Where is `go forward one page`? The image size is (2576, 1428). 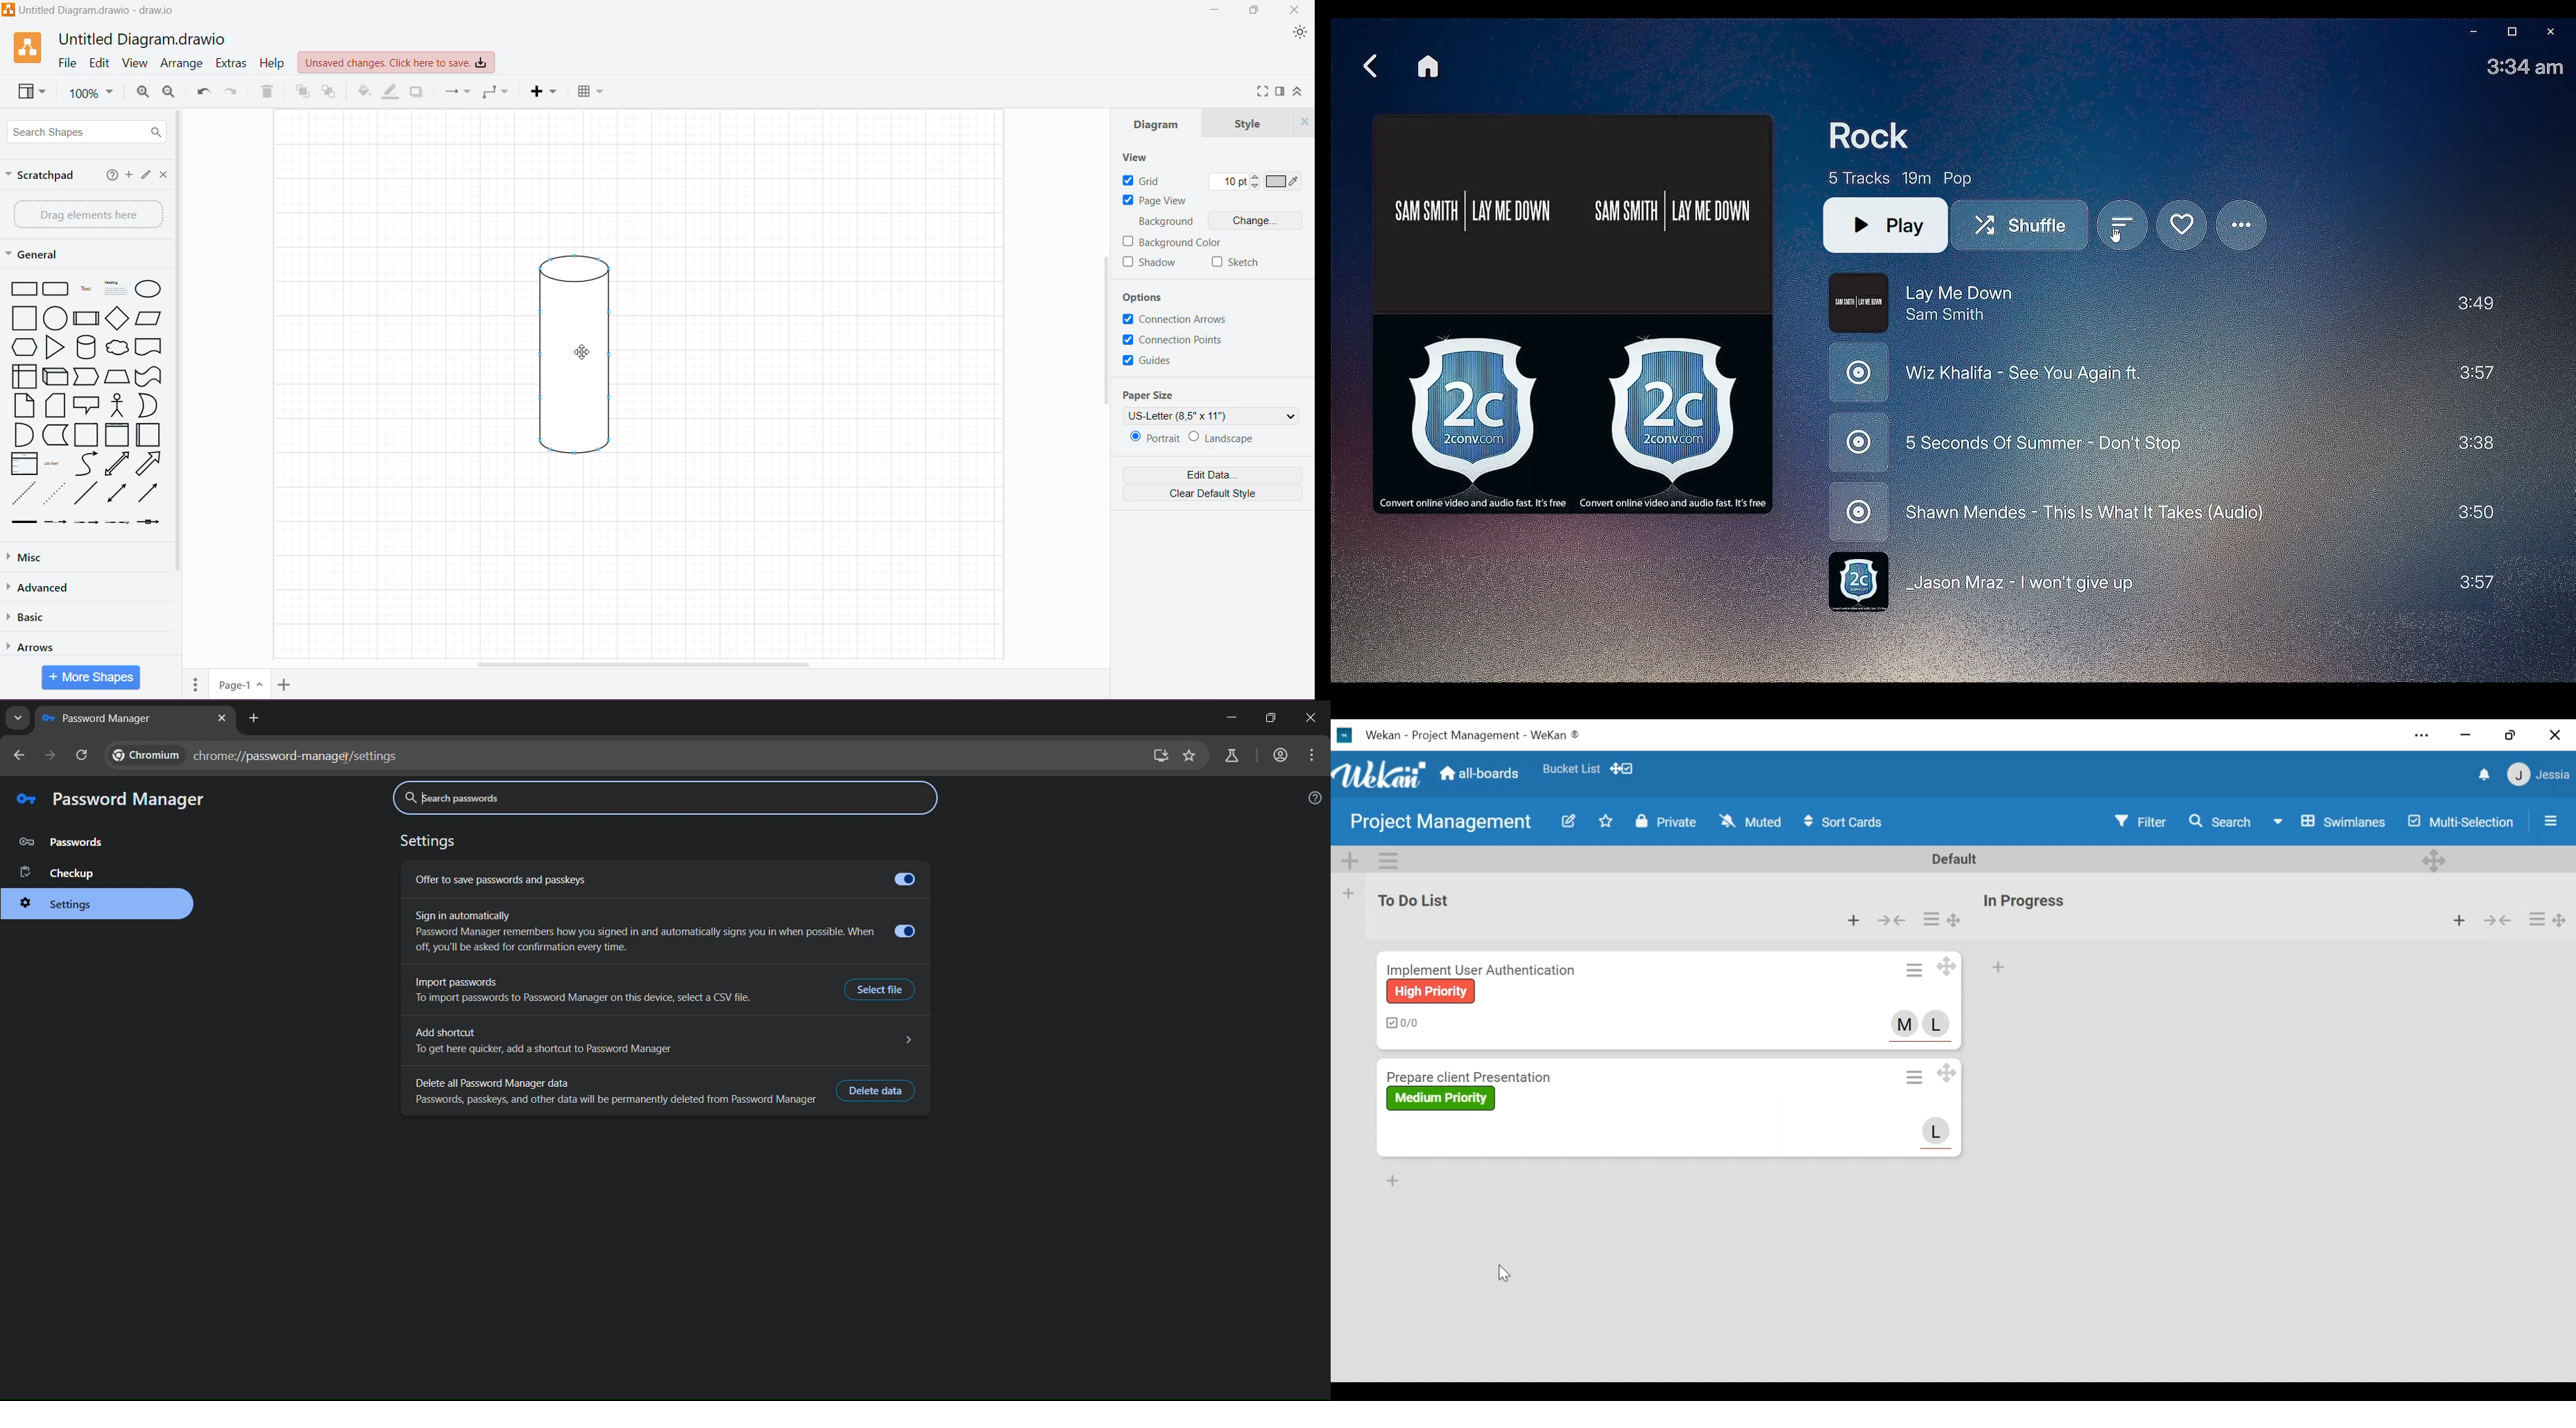
go forward one page is located at coordinates (52, 758).